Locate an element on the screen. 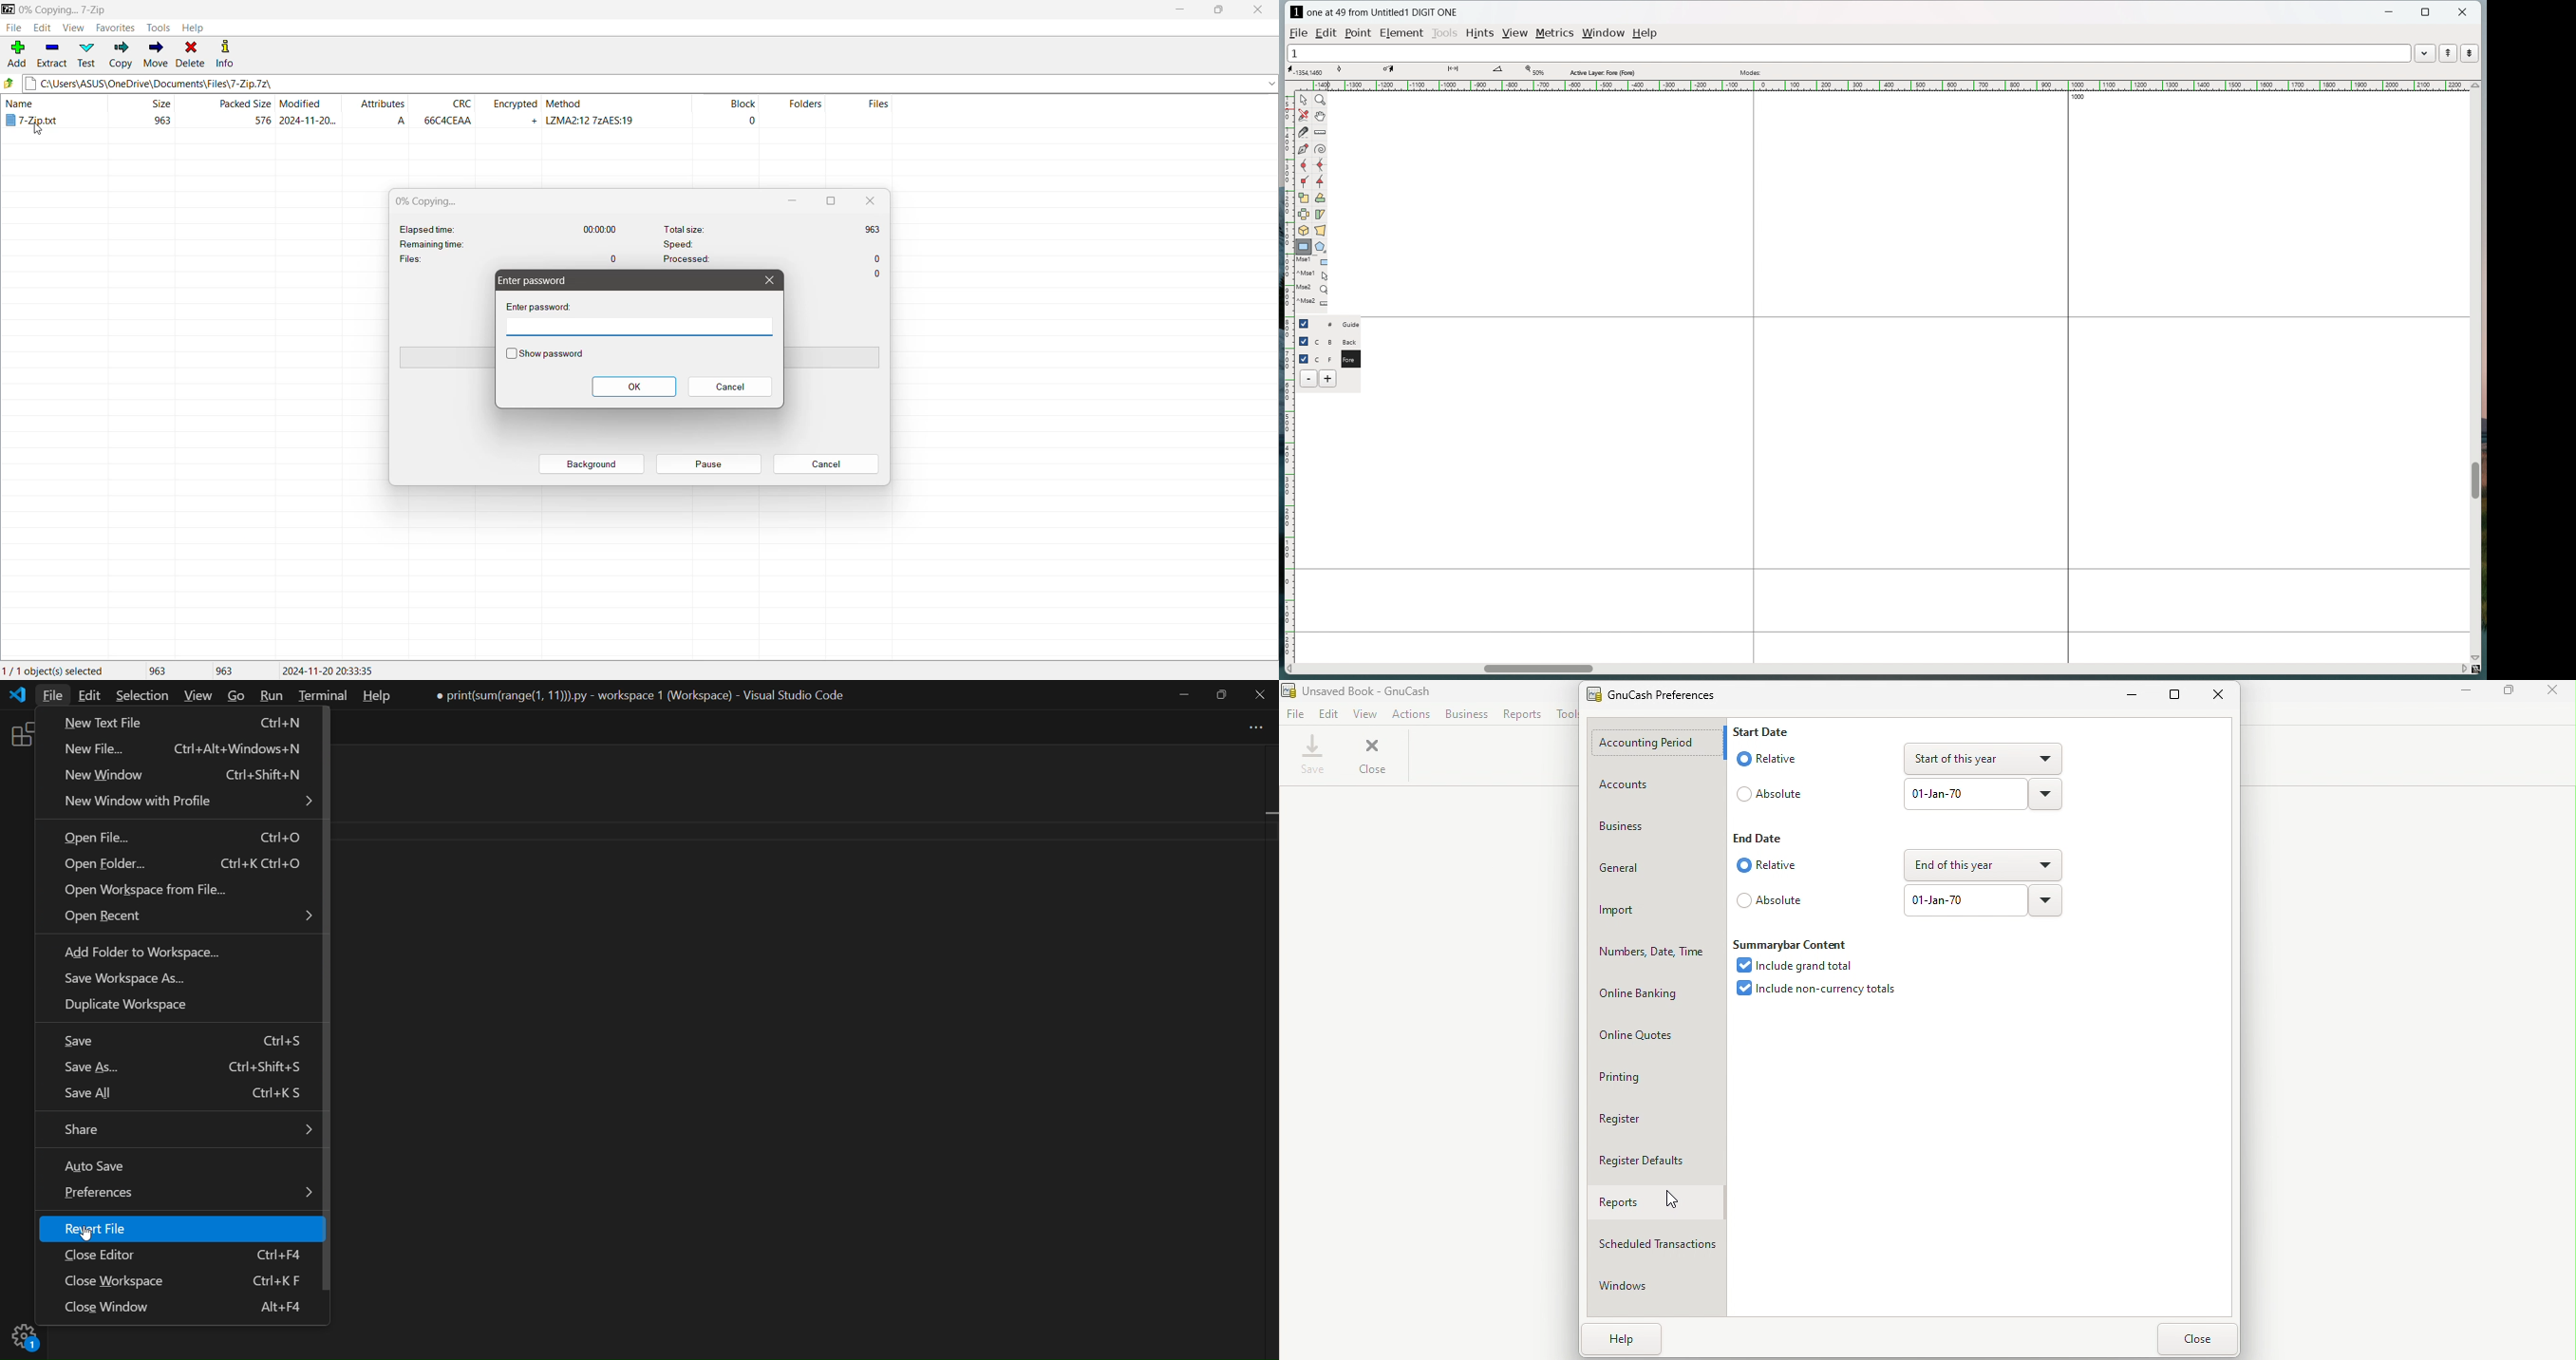  horizontal ruler is located at coordinates (1881, 85).